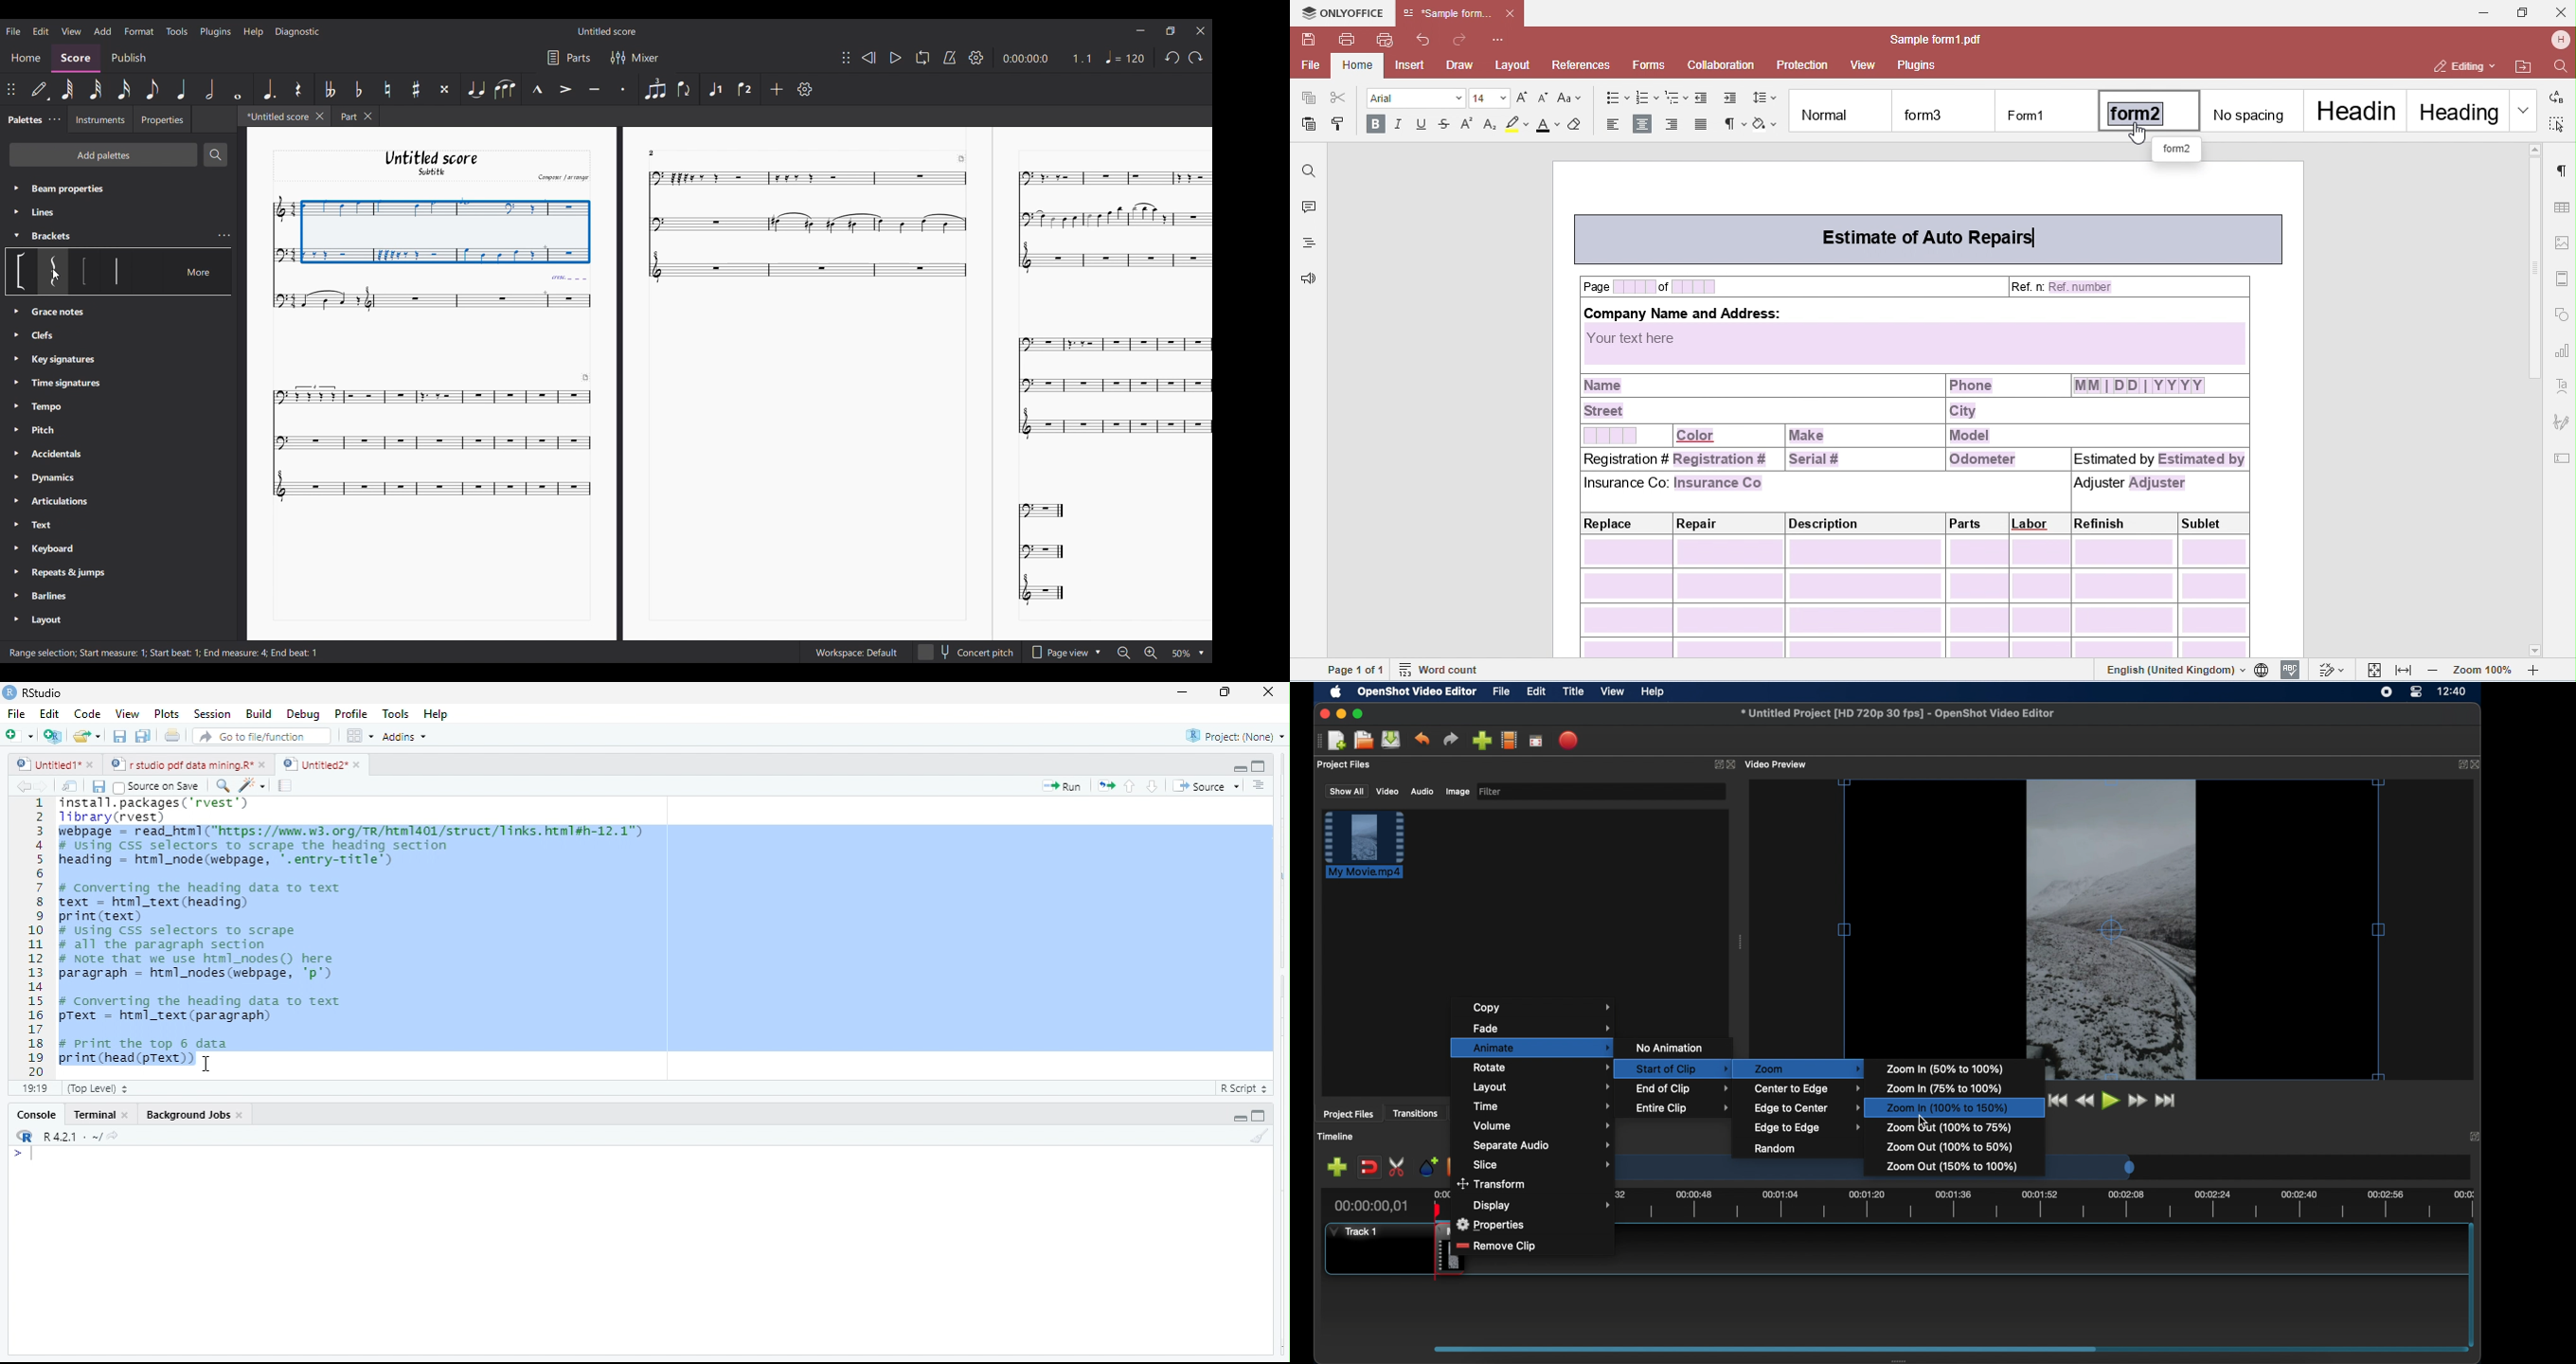 This screenshot has height=1372, width=2576. I want to click on Option under bracket section, so click(85, 272).